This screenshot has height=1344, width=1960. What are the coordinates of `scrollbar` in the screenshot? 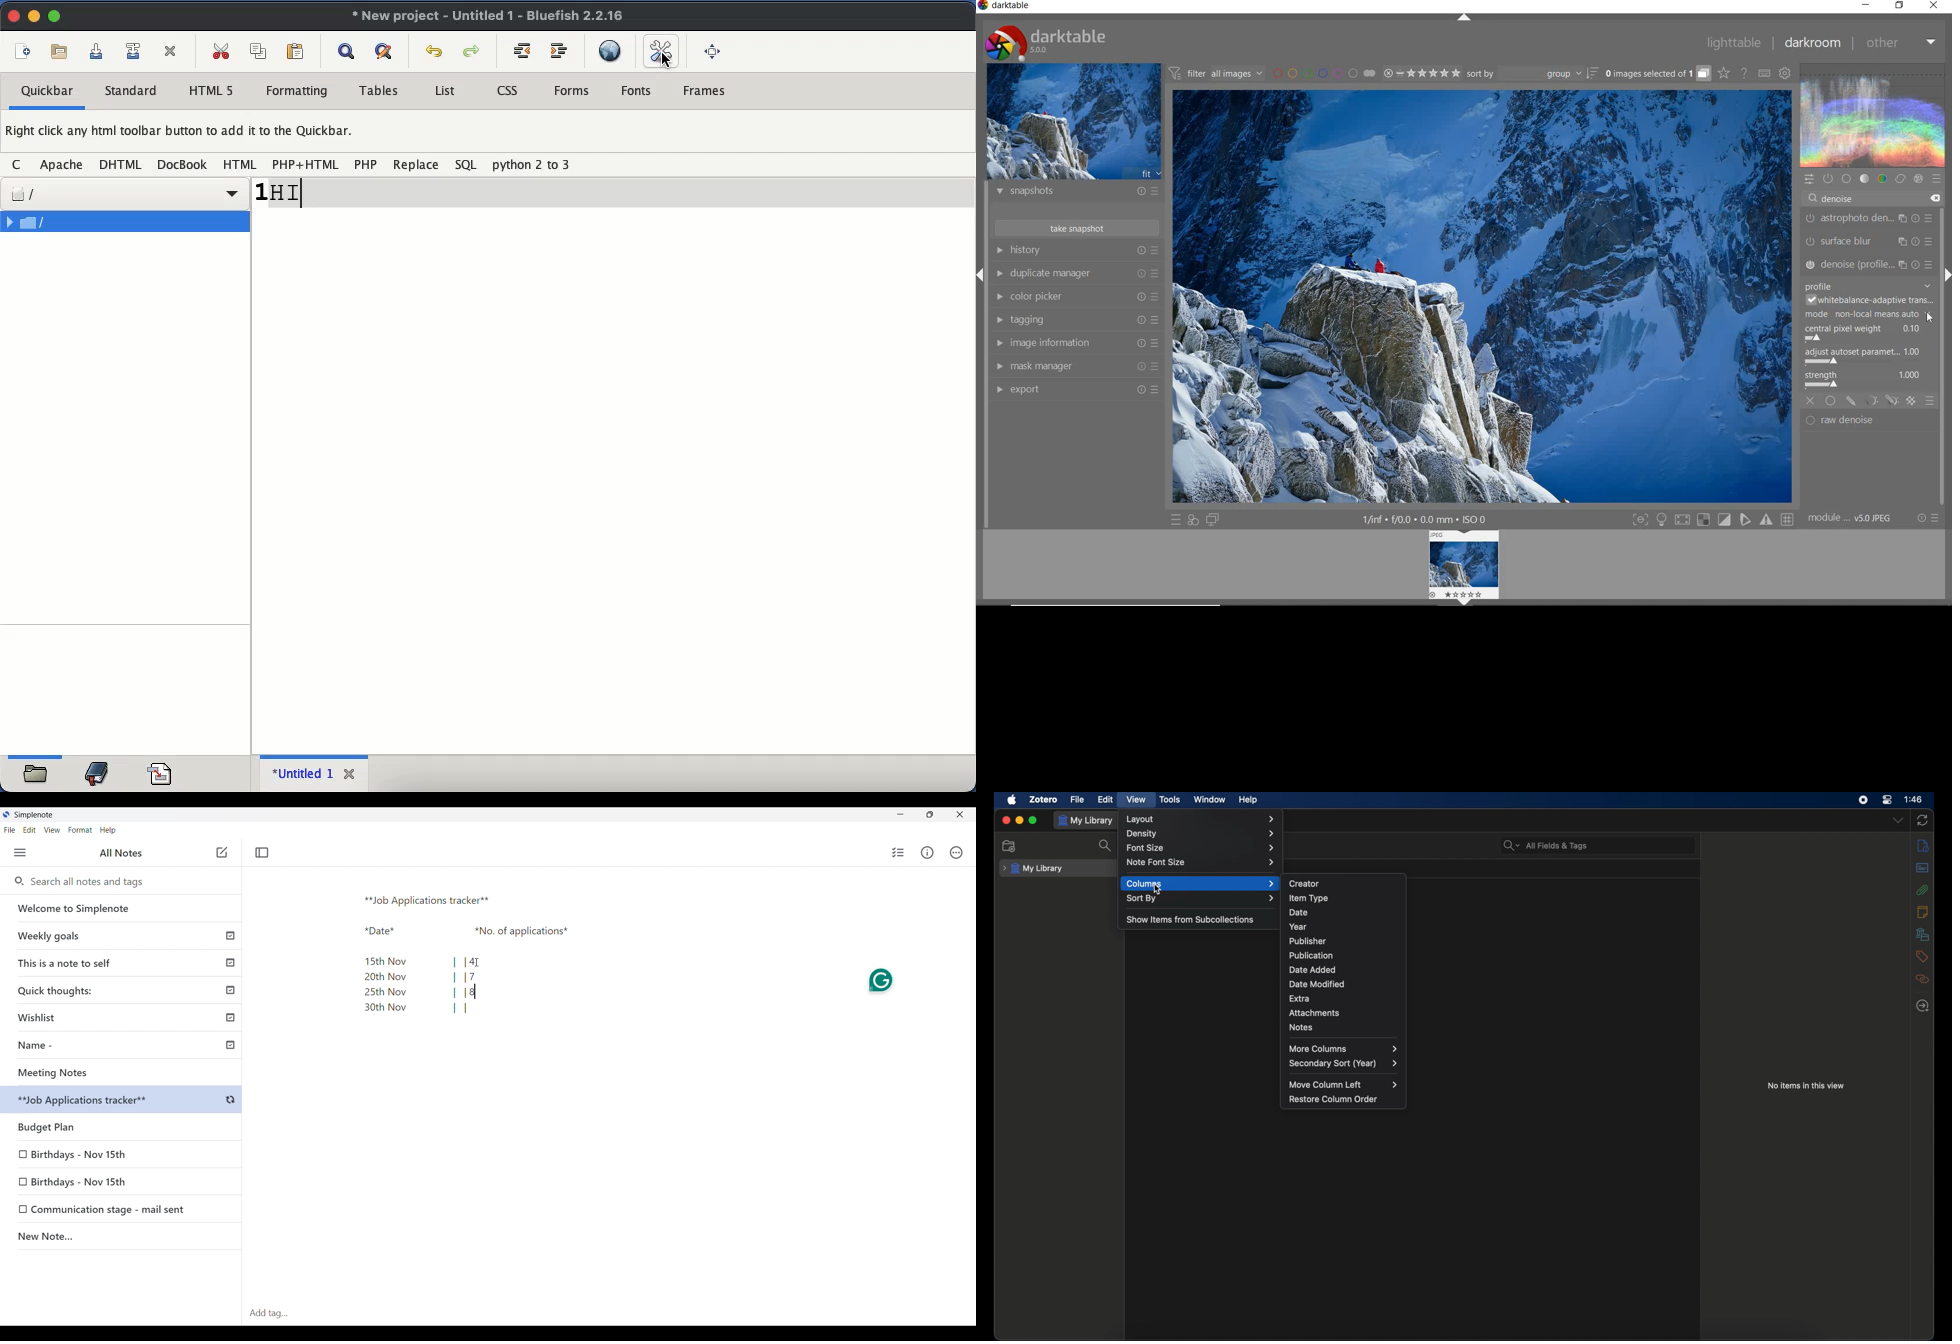 It's located at (1942, 313).